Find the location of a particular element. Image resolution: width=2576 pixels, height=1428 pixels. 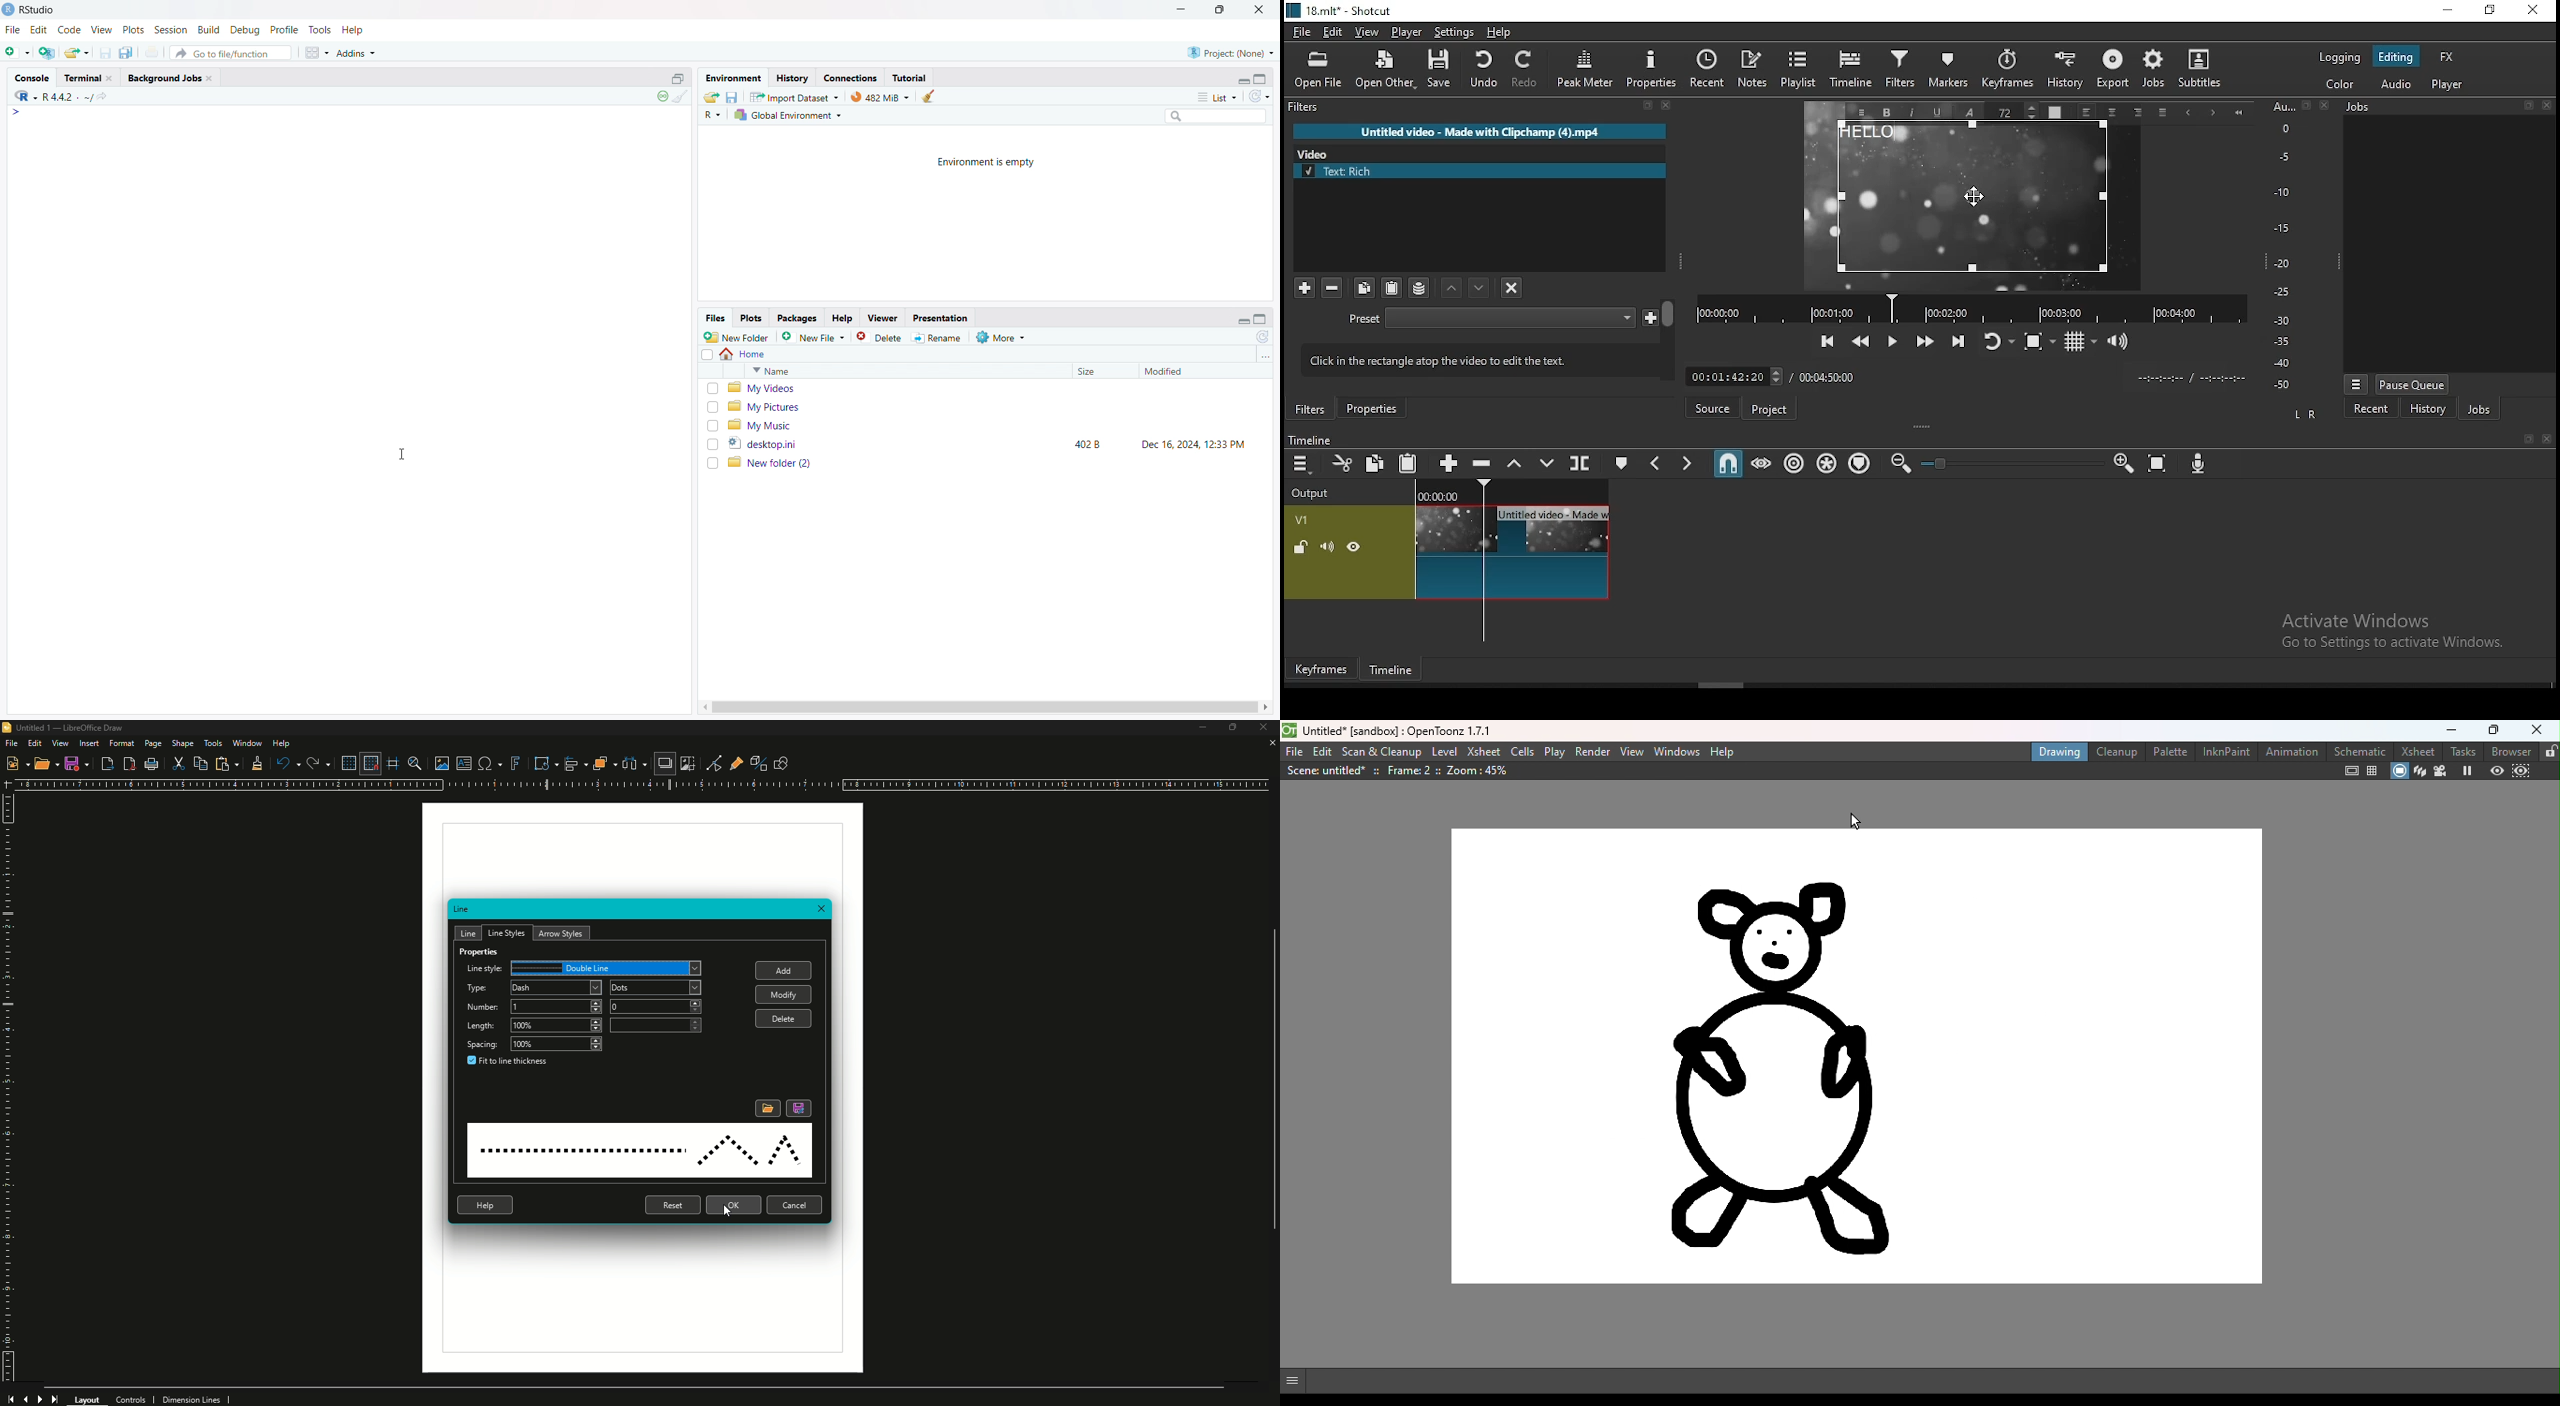

Layout is located at coordinates (88, 1399).